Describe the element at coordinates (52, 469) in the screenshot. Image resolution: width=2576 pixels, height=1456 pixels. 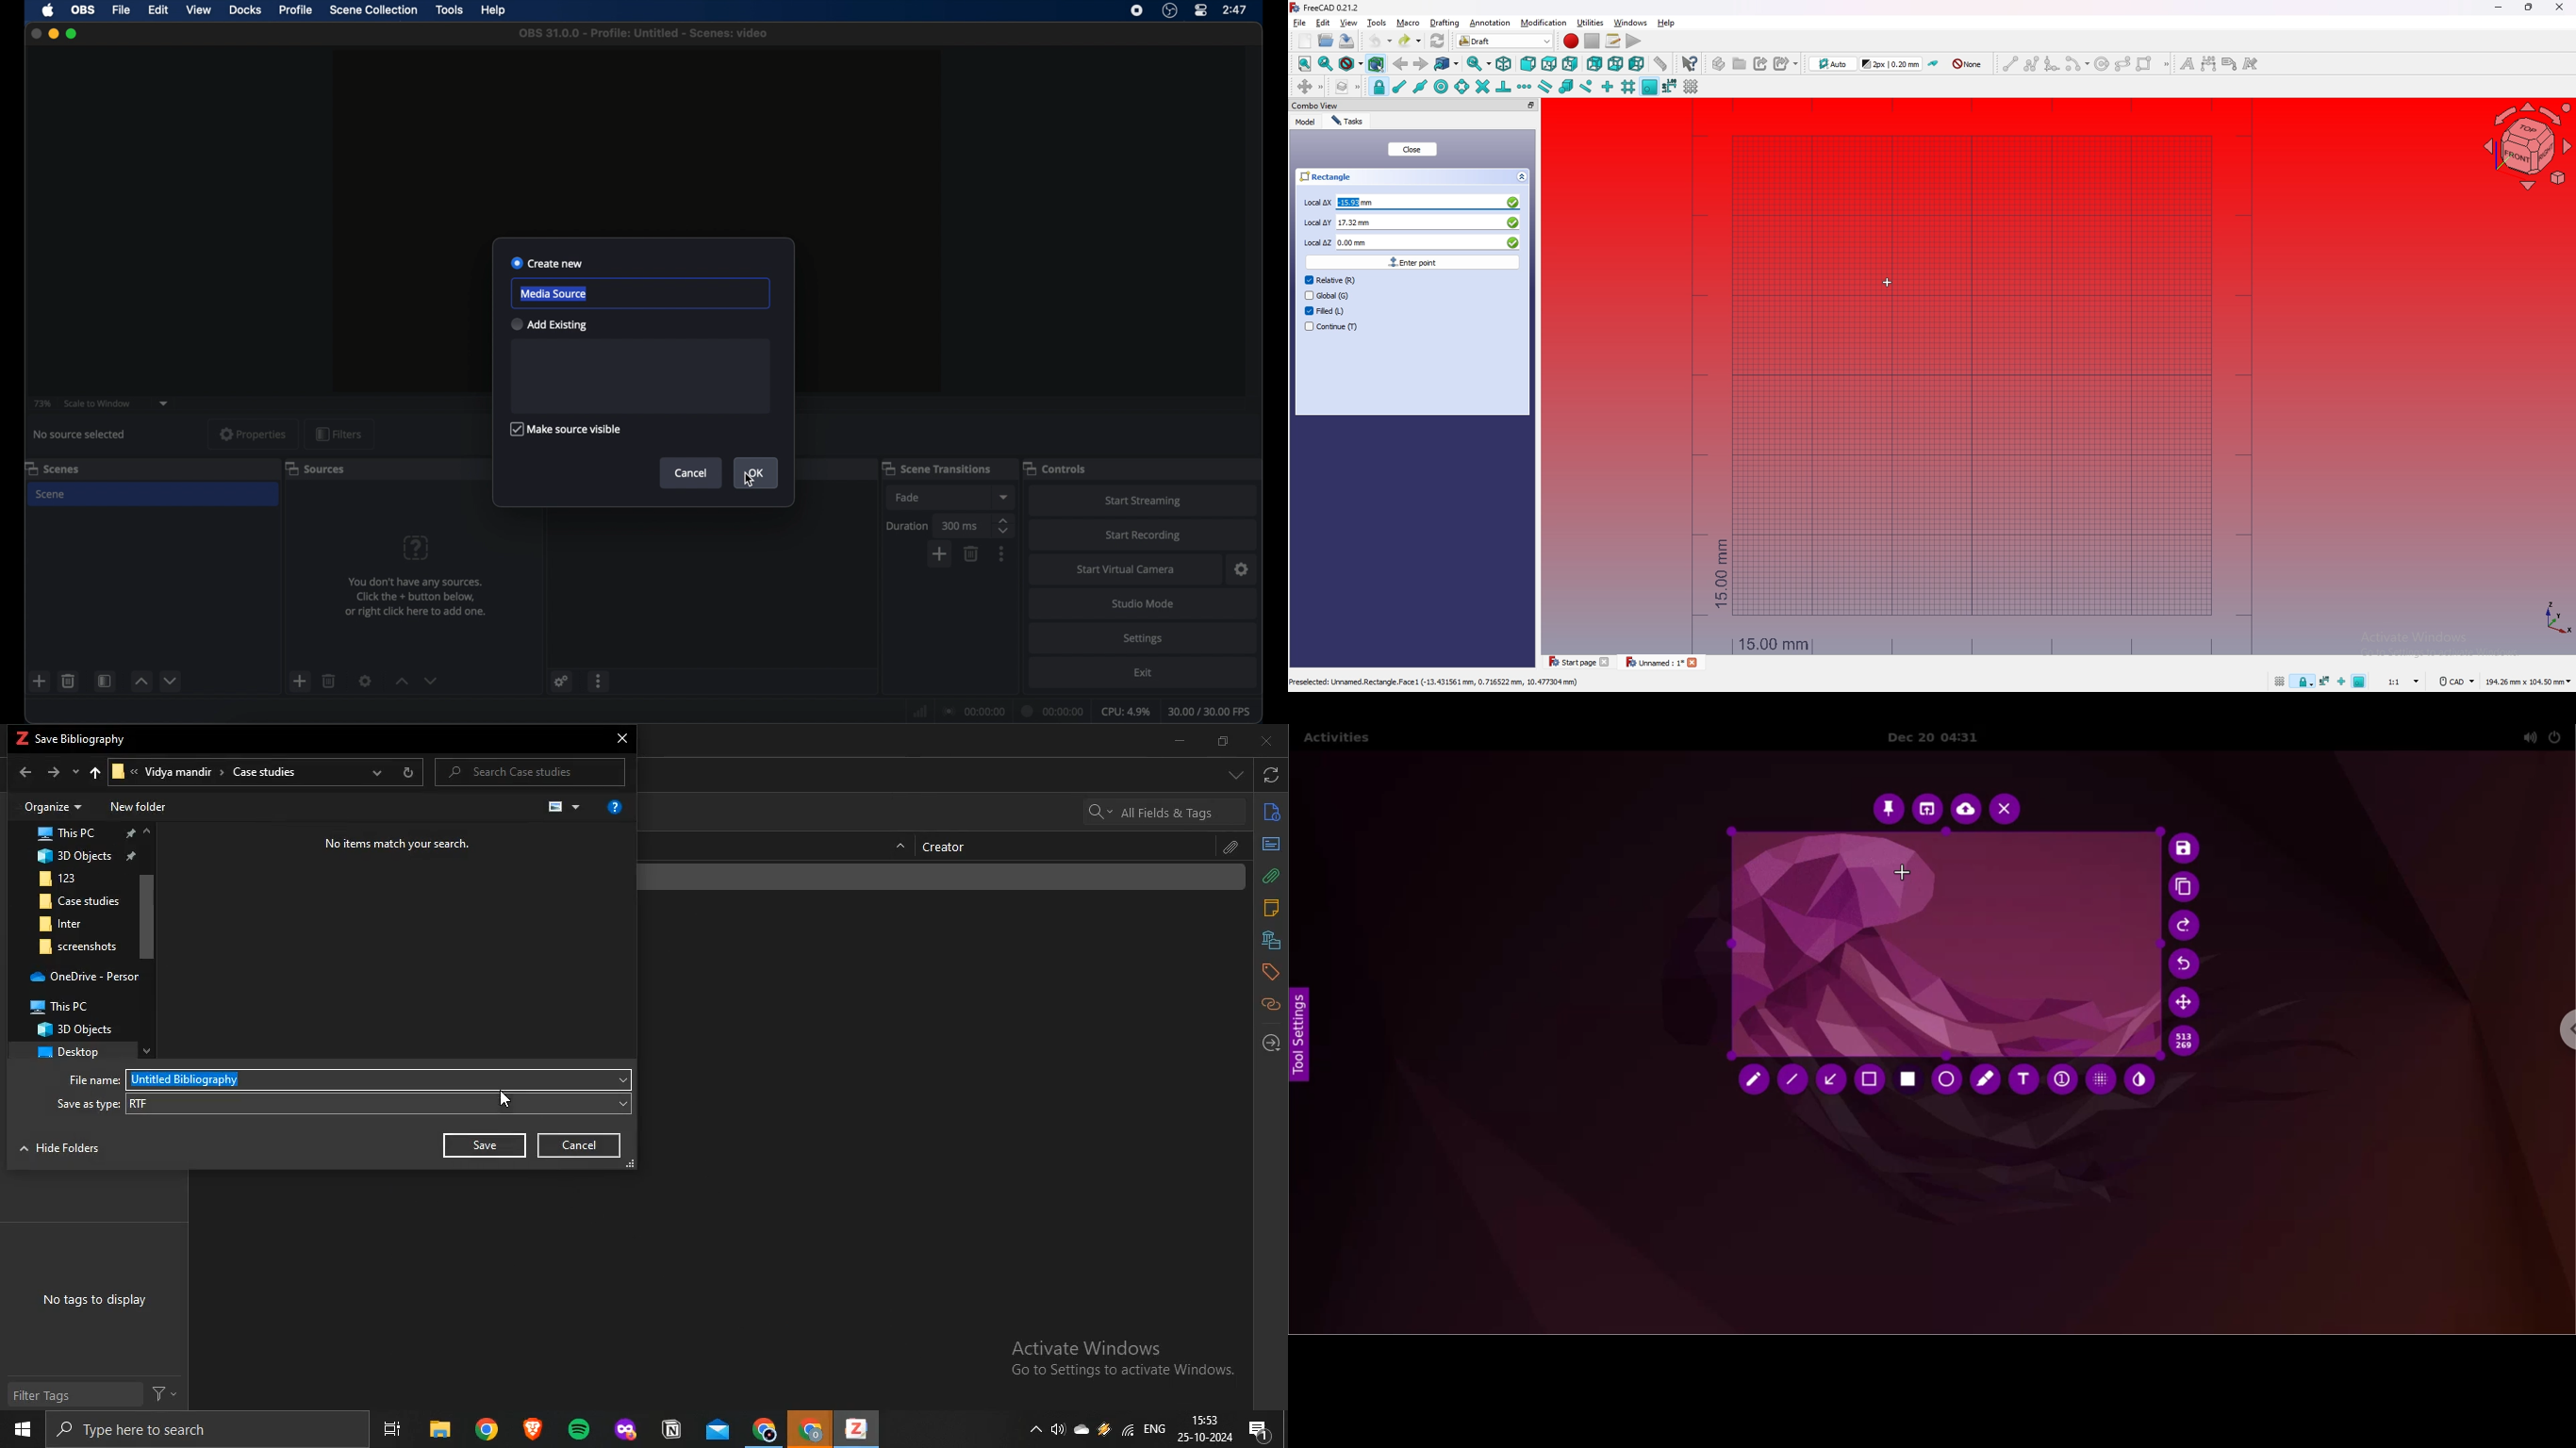
I see `scenes` at that location.